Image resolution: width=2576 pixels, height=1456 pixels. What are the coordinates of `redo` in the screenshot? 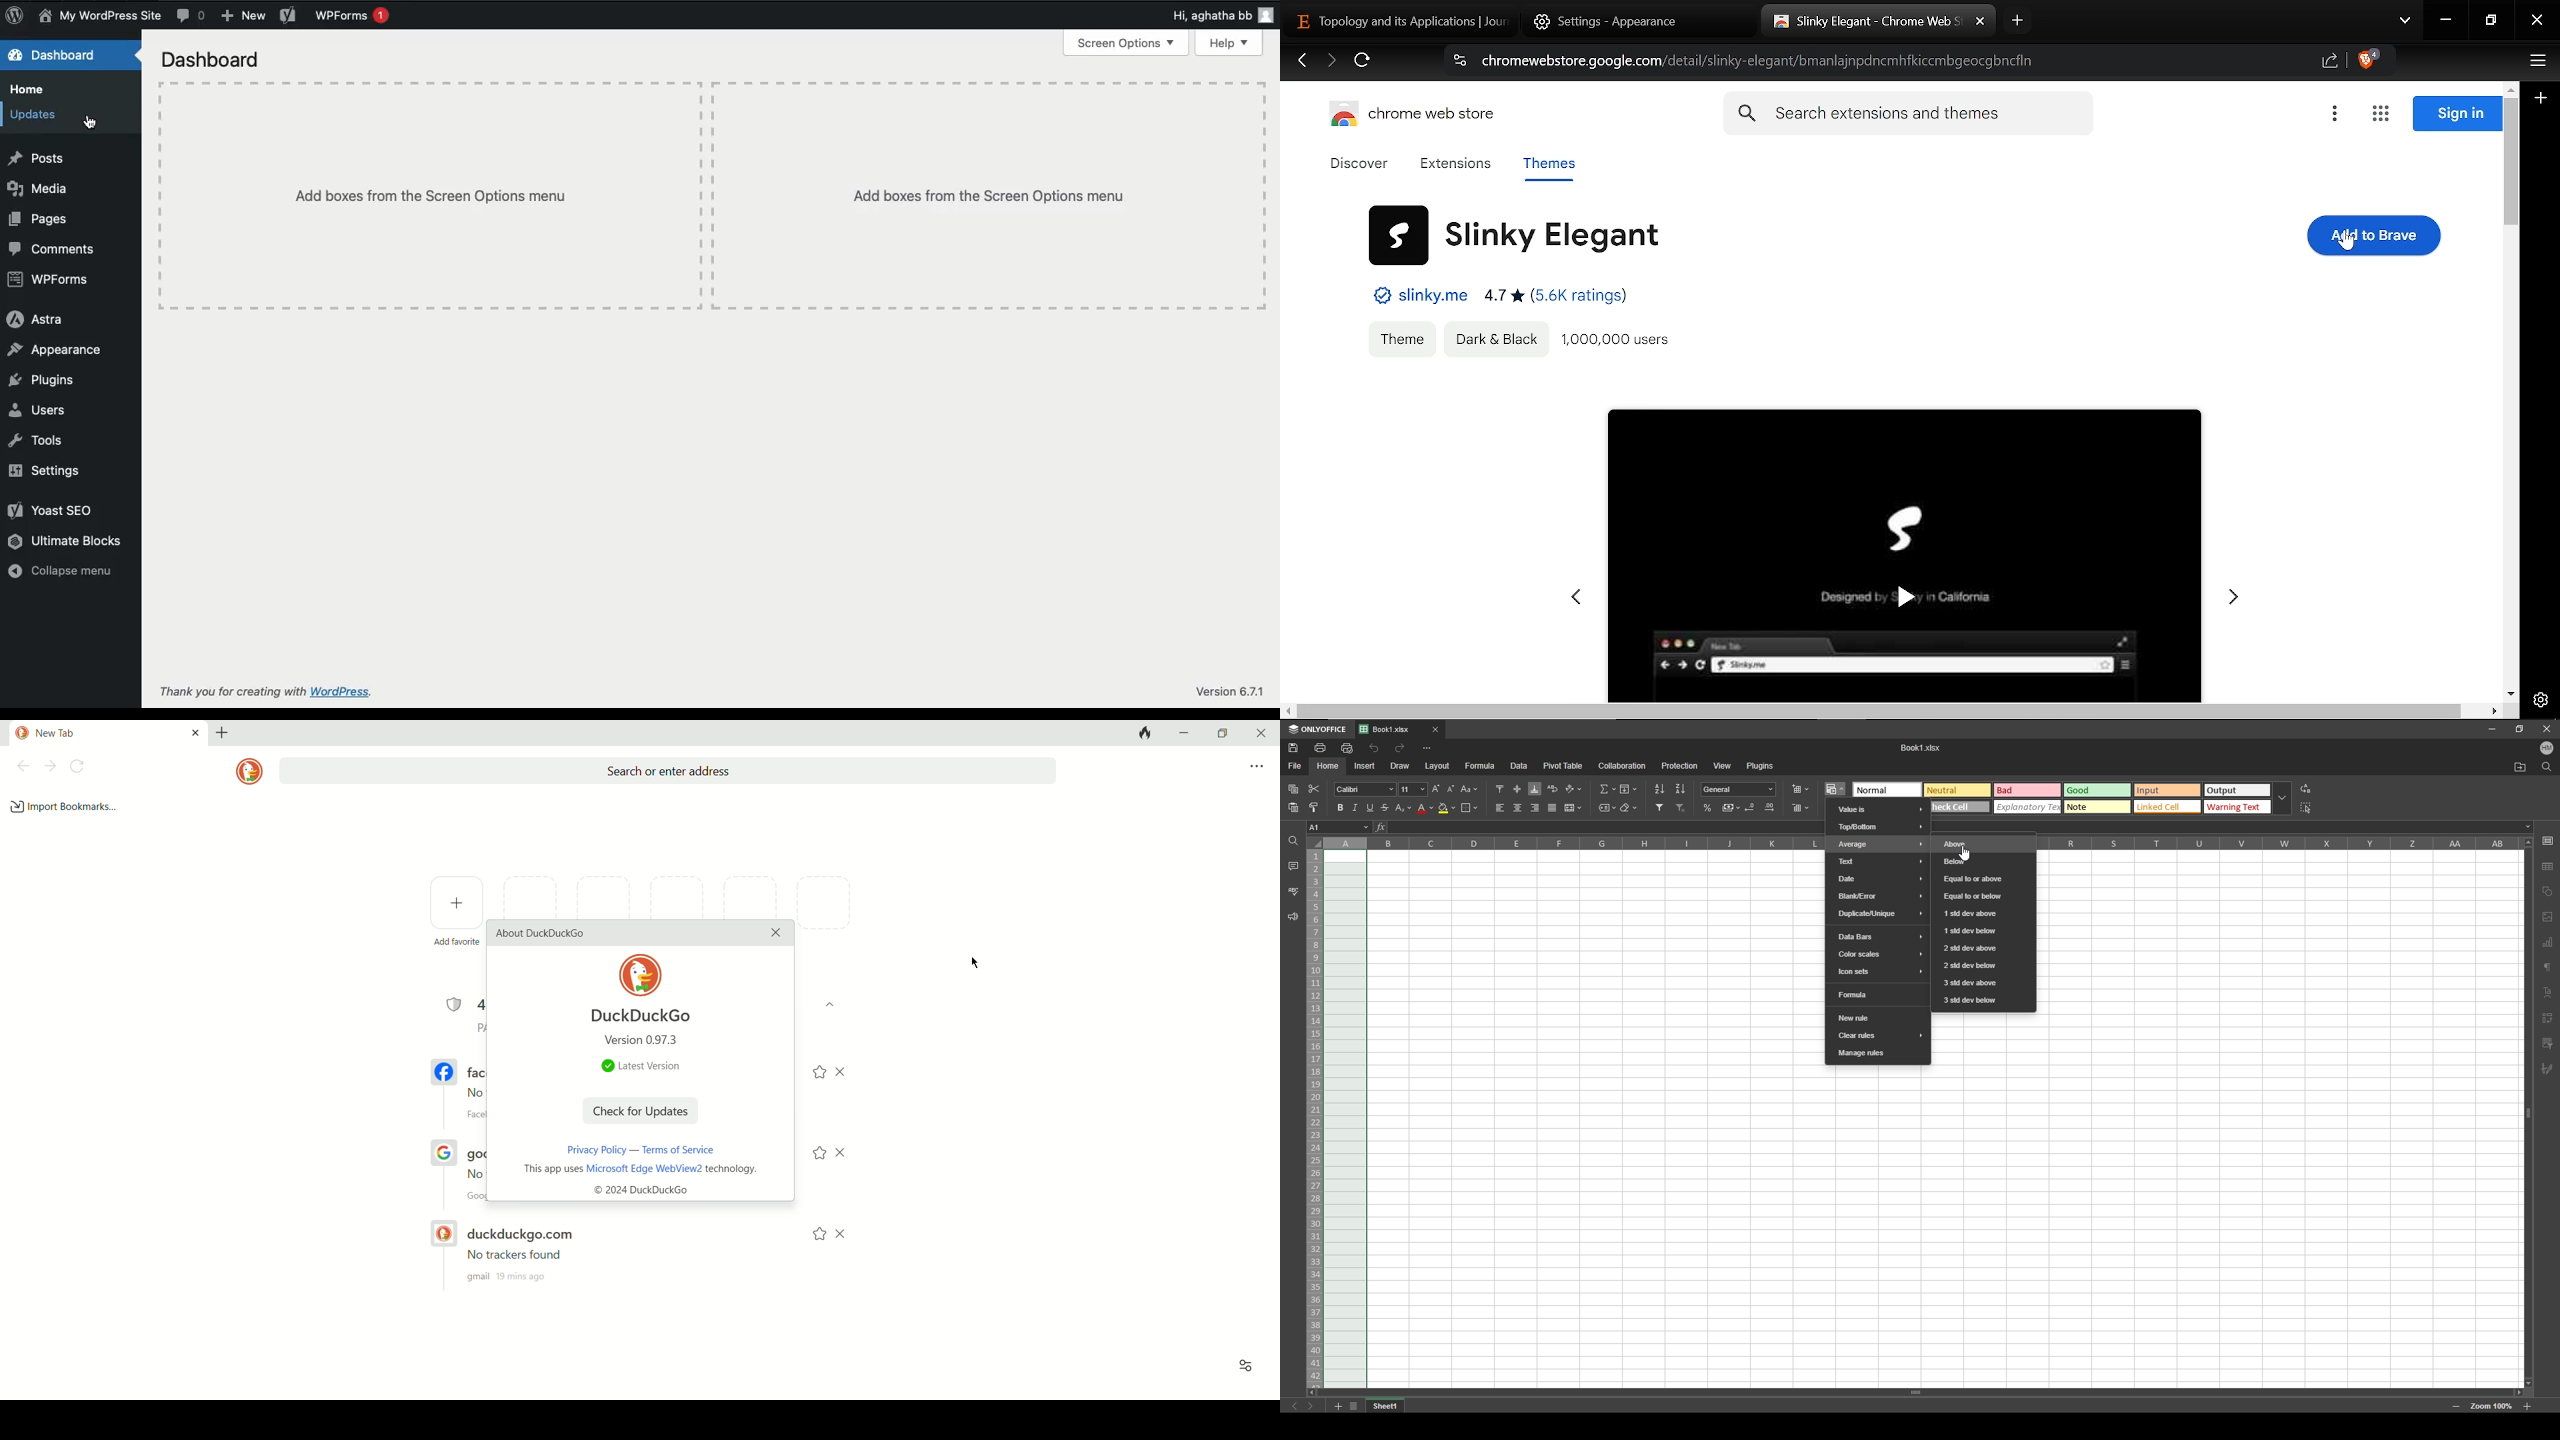 It's located at (1399, 747).